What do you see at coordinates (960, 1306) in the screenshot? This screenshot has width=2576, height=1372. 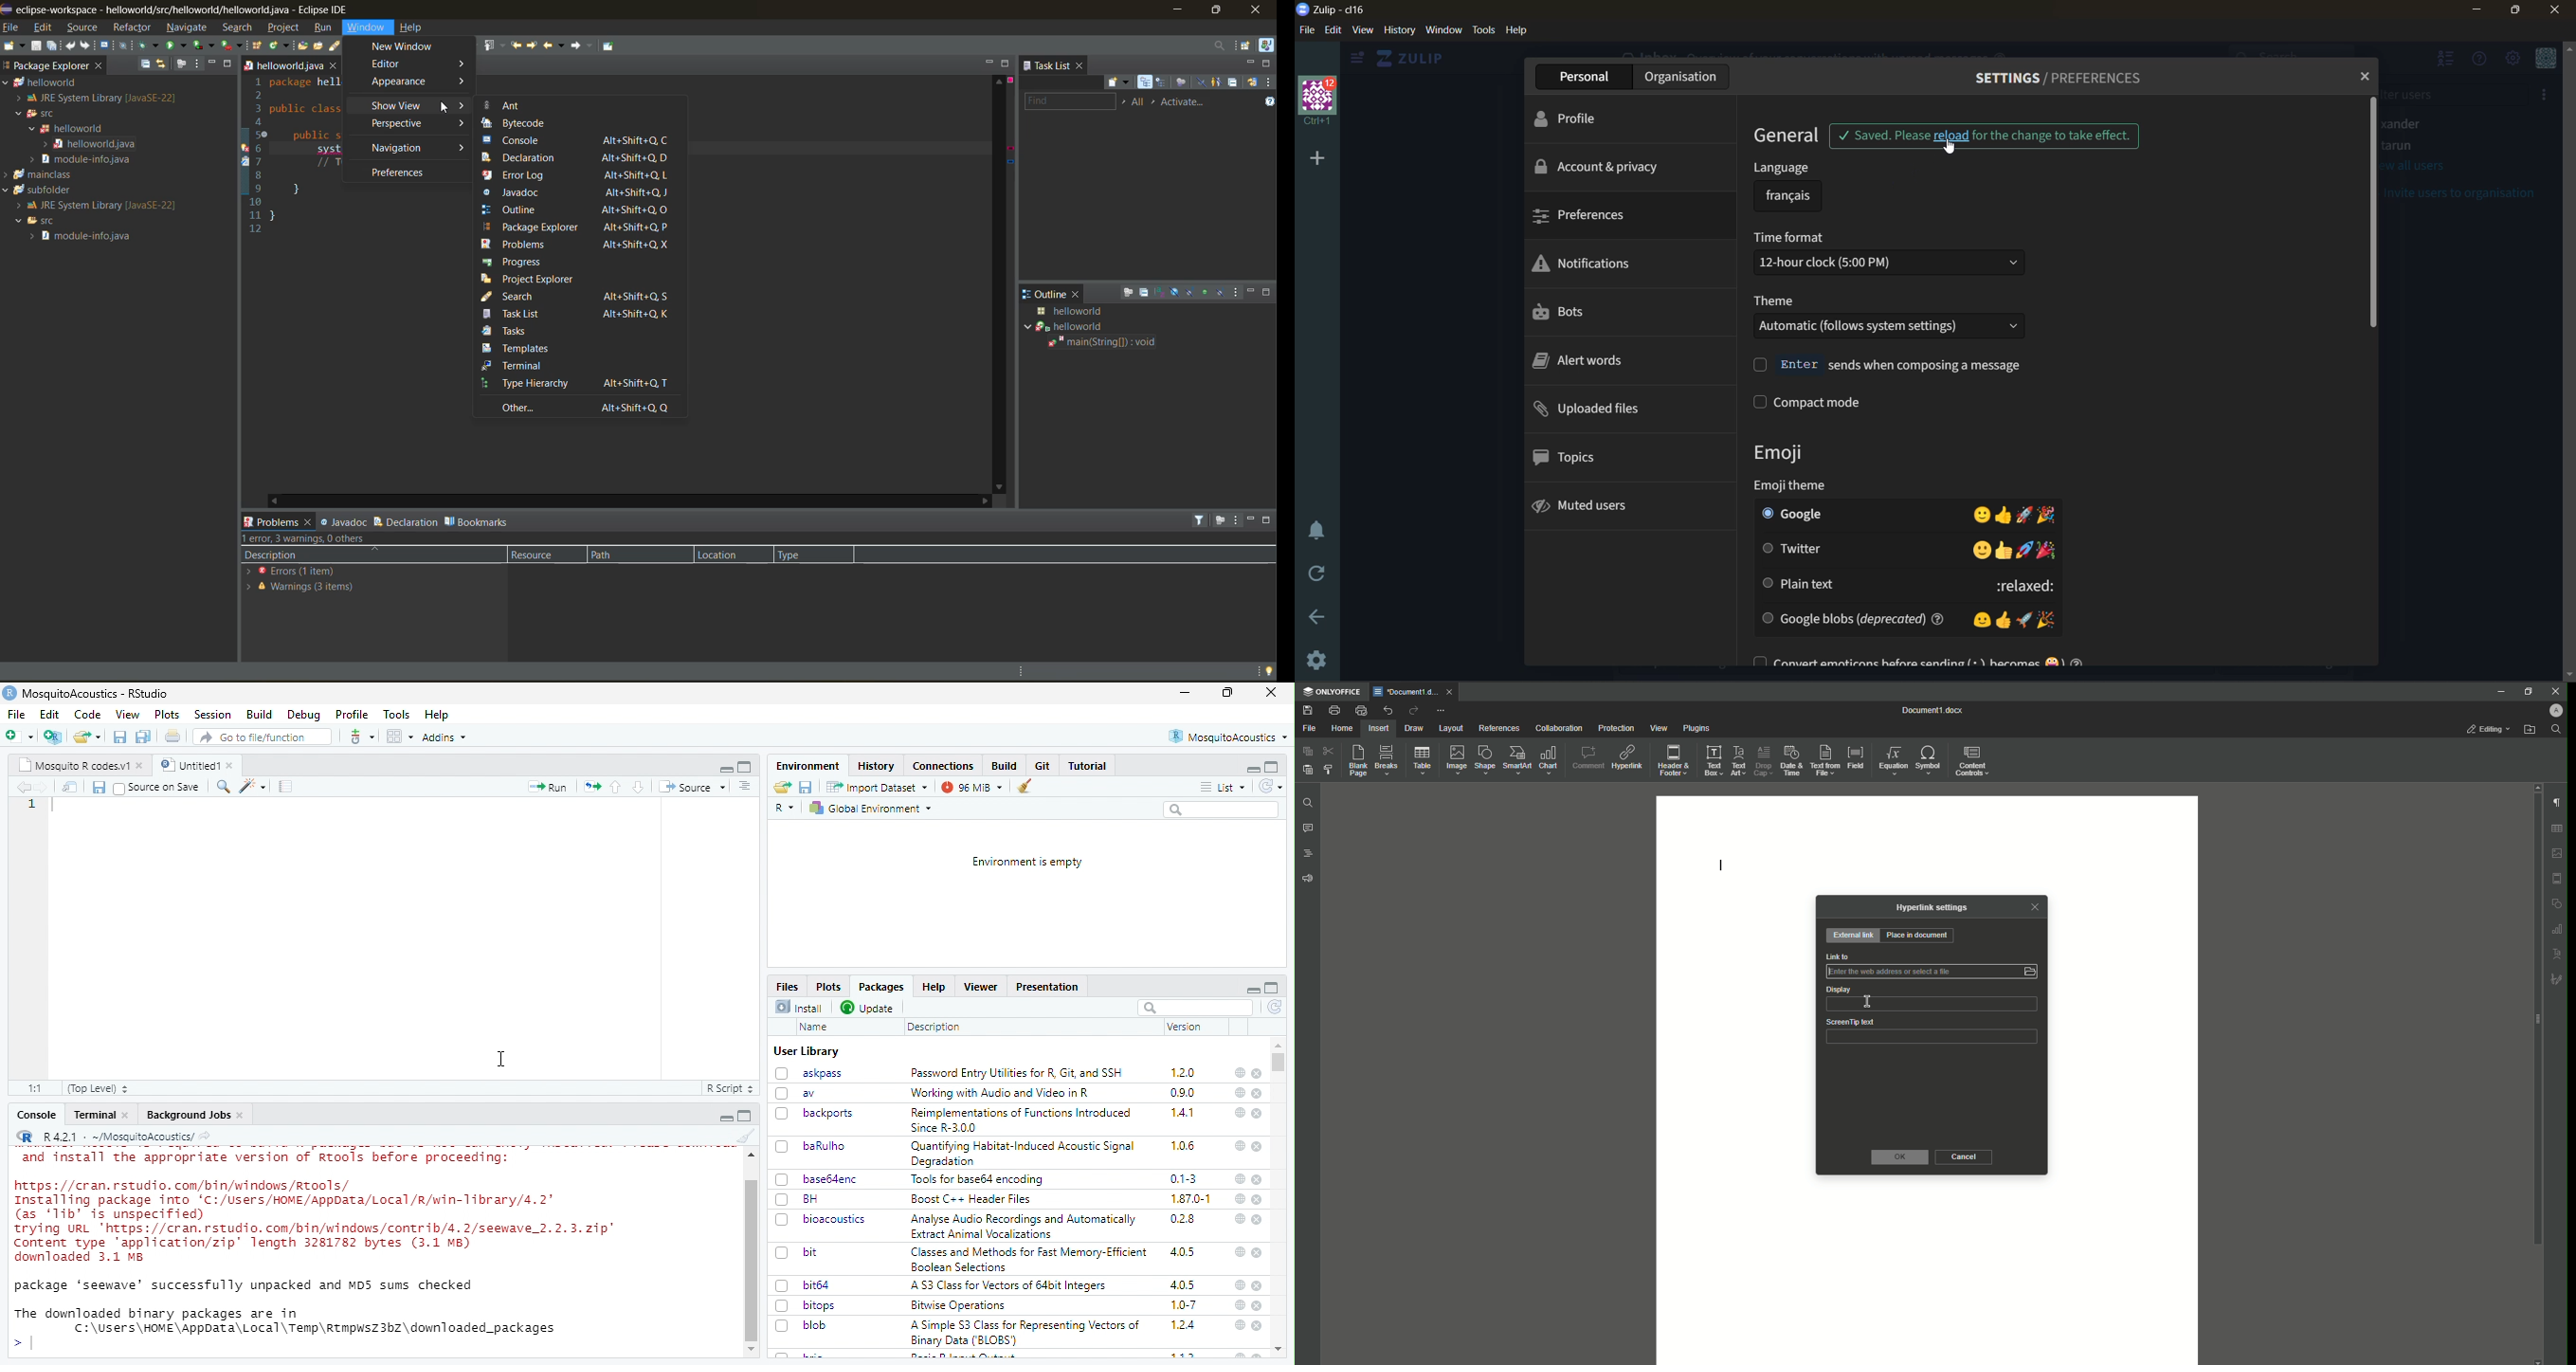 I see `Bitwise Operations` at bounding box center [960, 1306].